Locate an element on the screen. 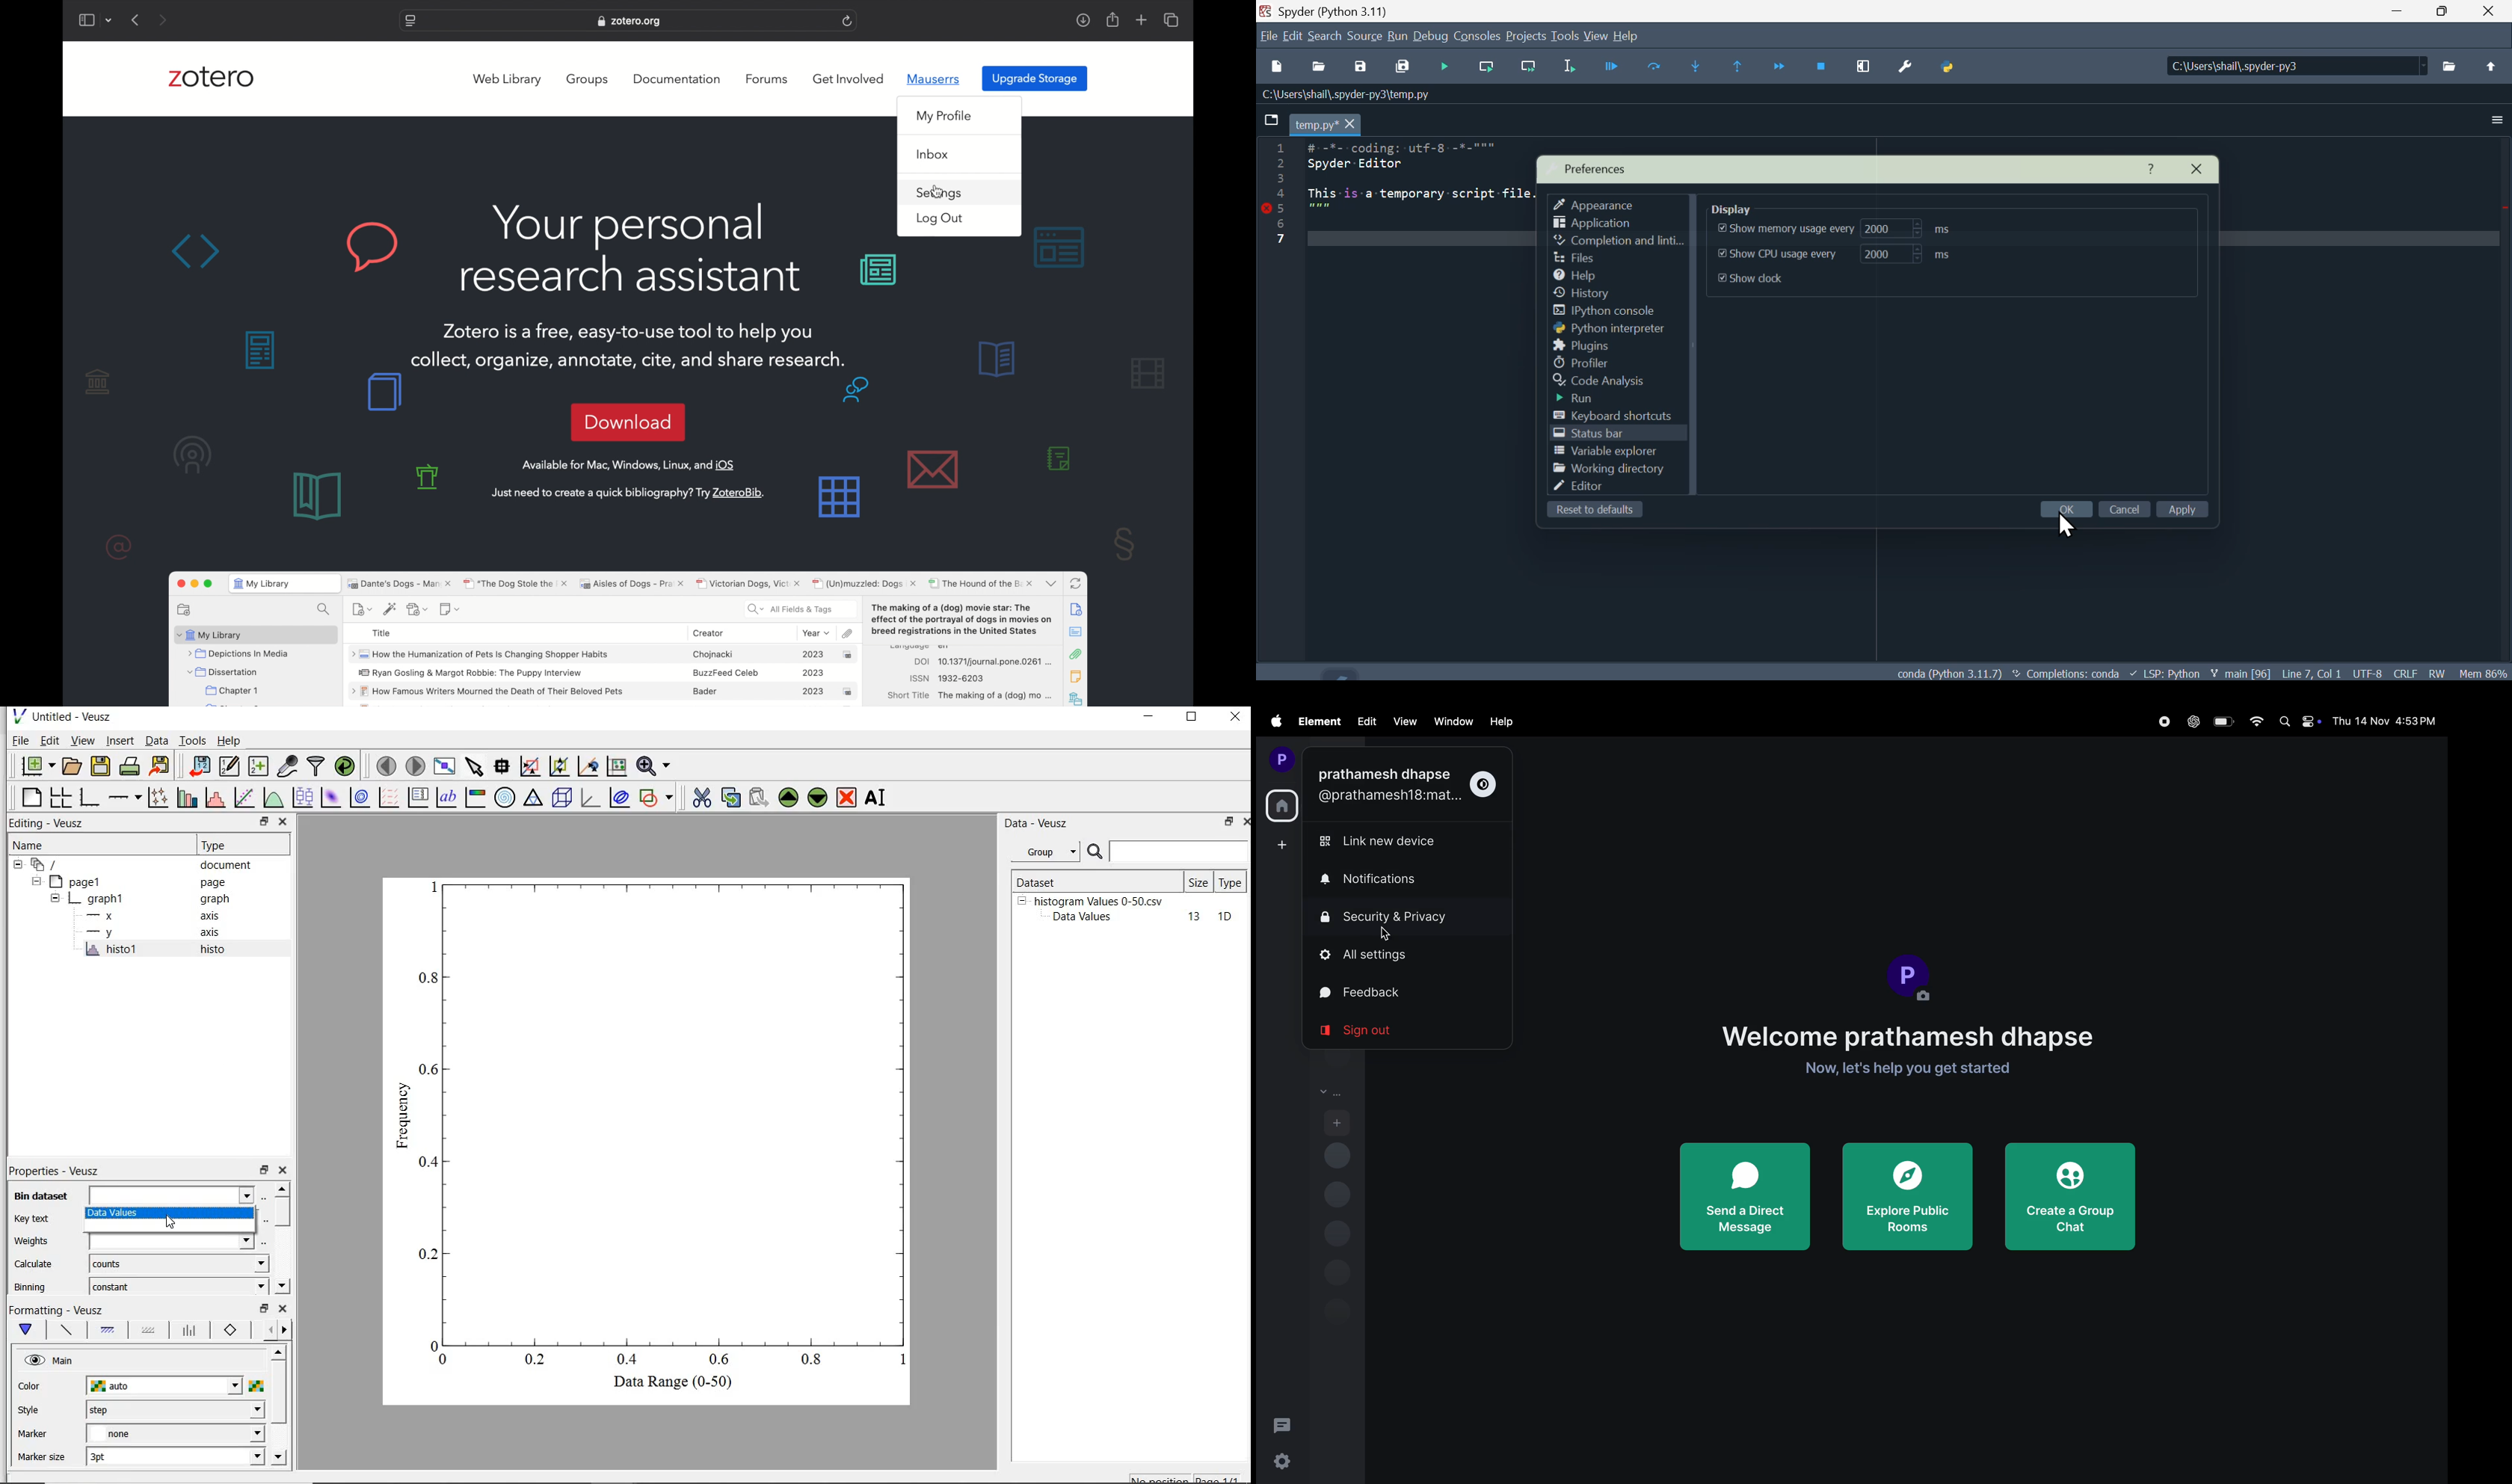 The image size is (2520, 1484). Run current line is located at coordinates (1490, 67).